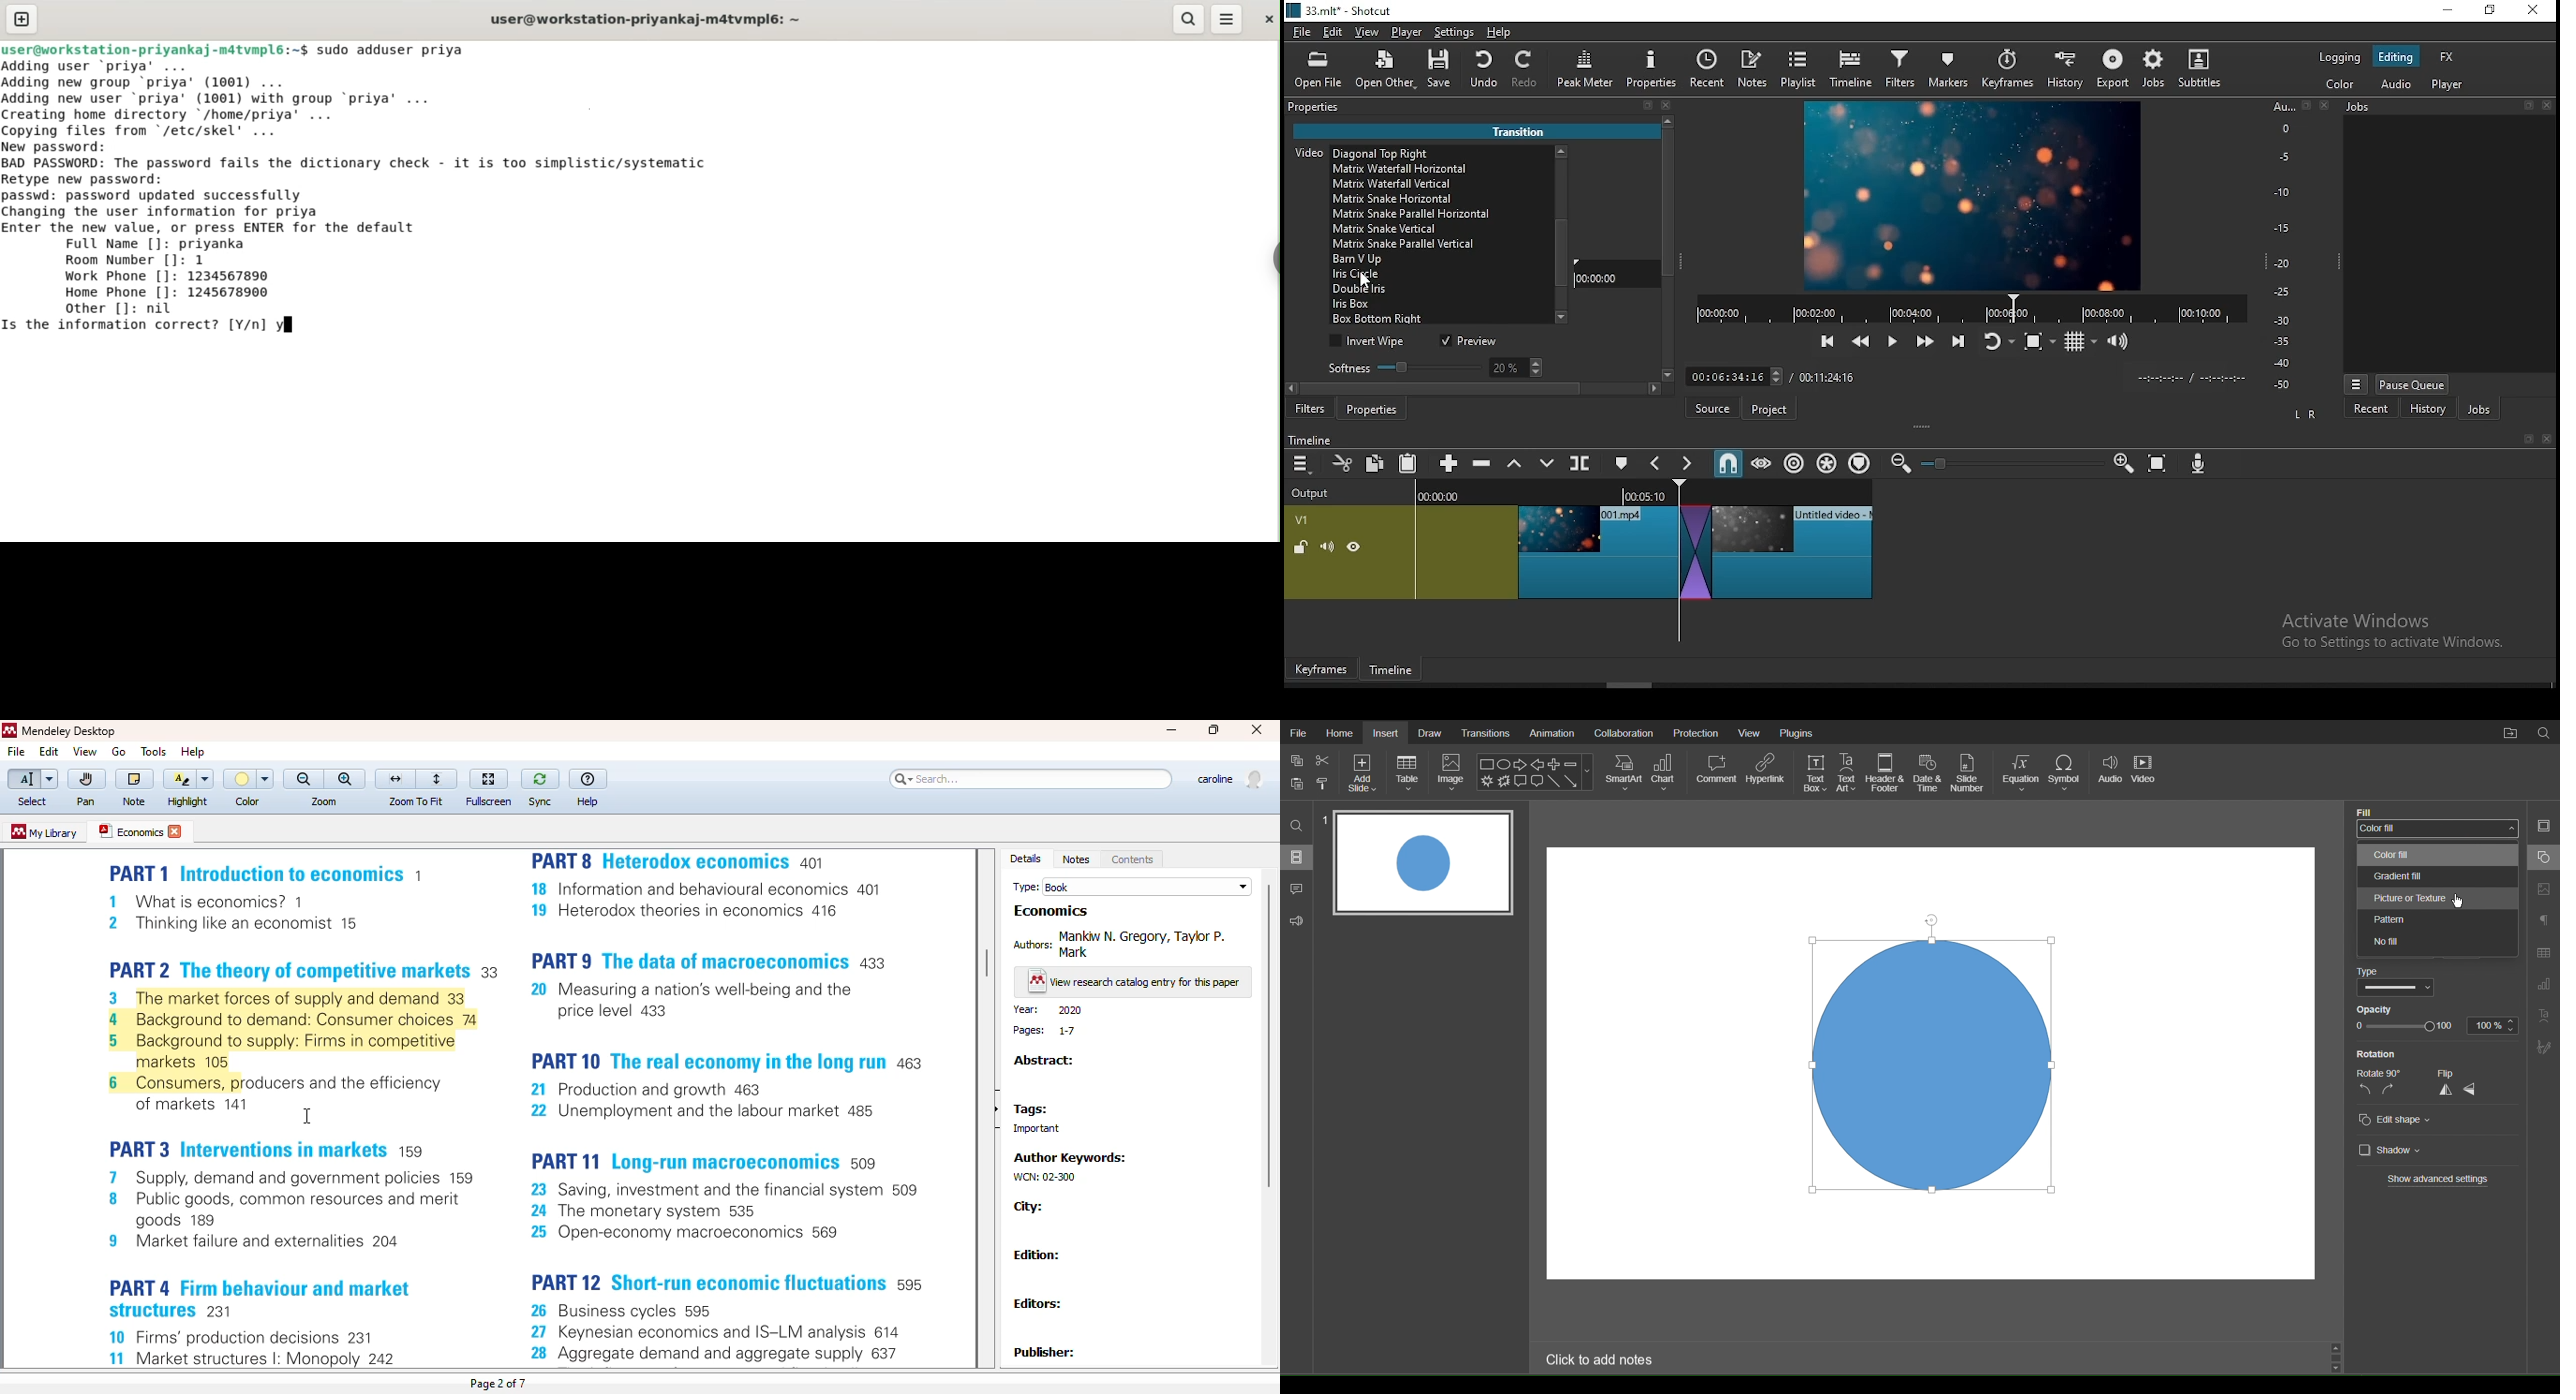 The height and width of the screenshot is (1400, 2576). Describe the element at coordinates (1925, 1067) in the screenshot. I see `Circle Selected` at that location.